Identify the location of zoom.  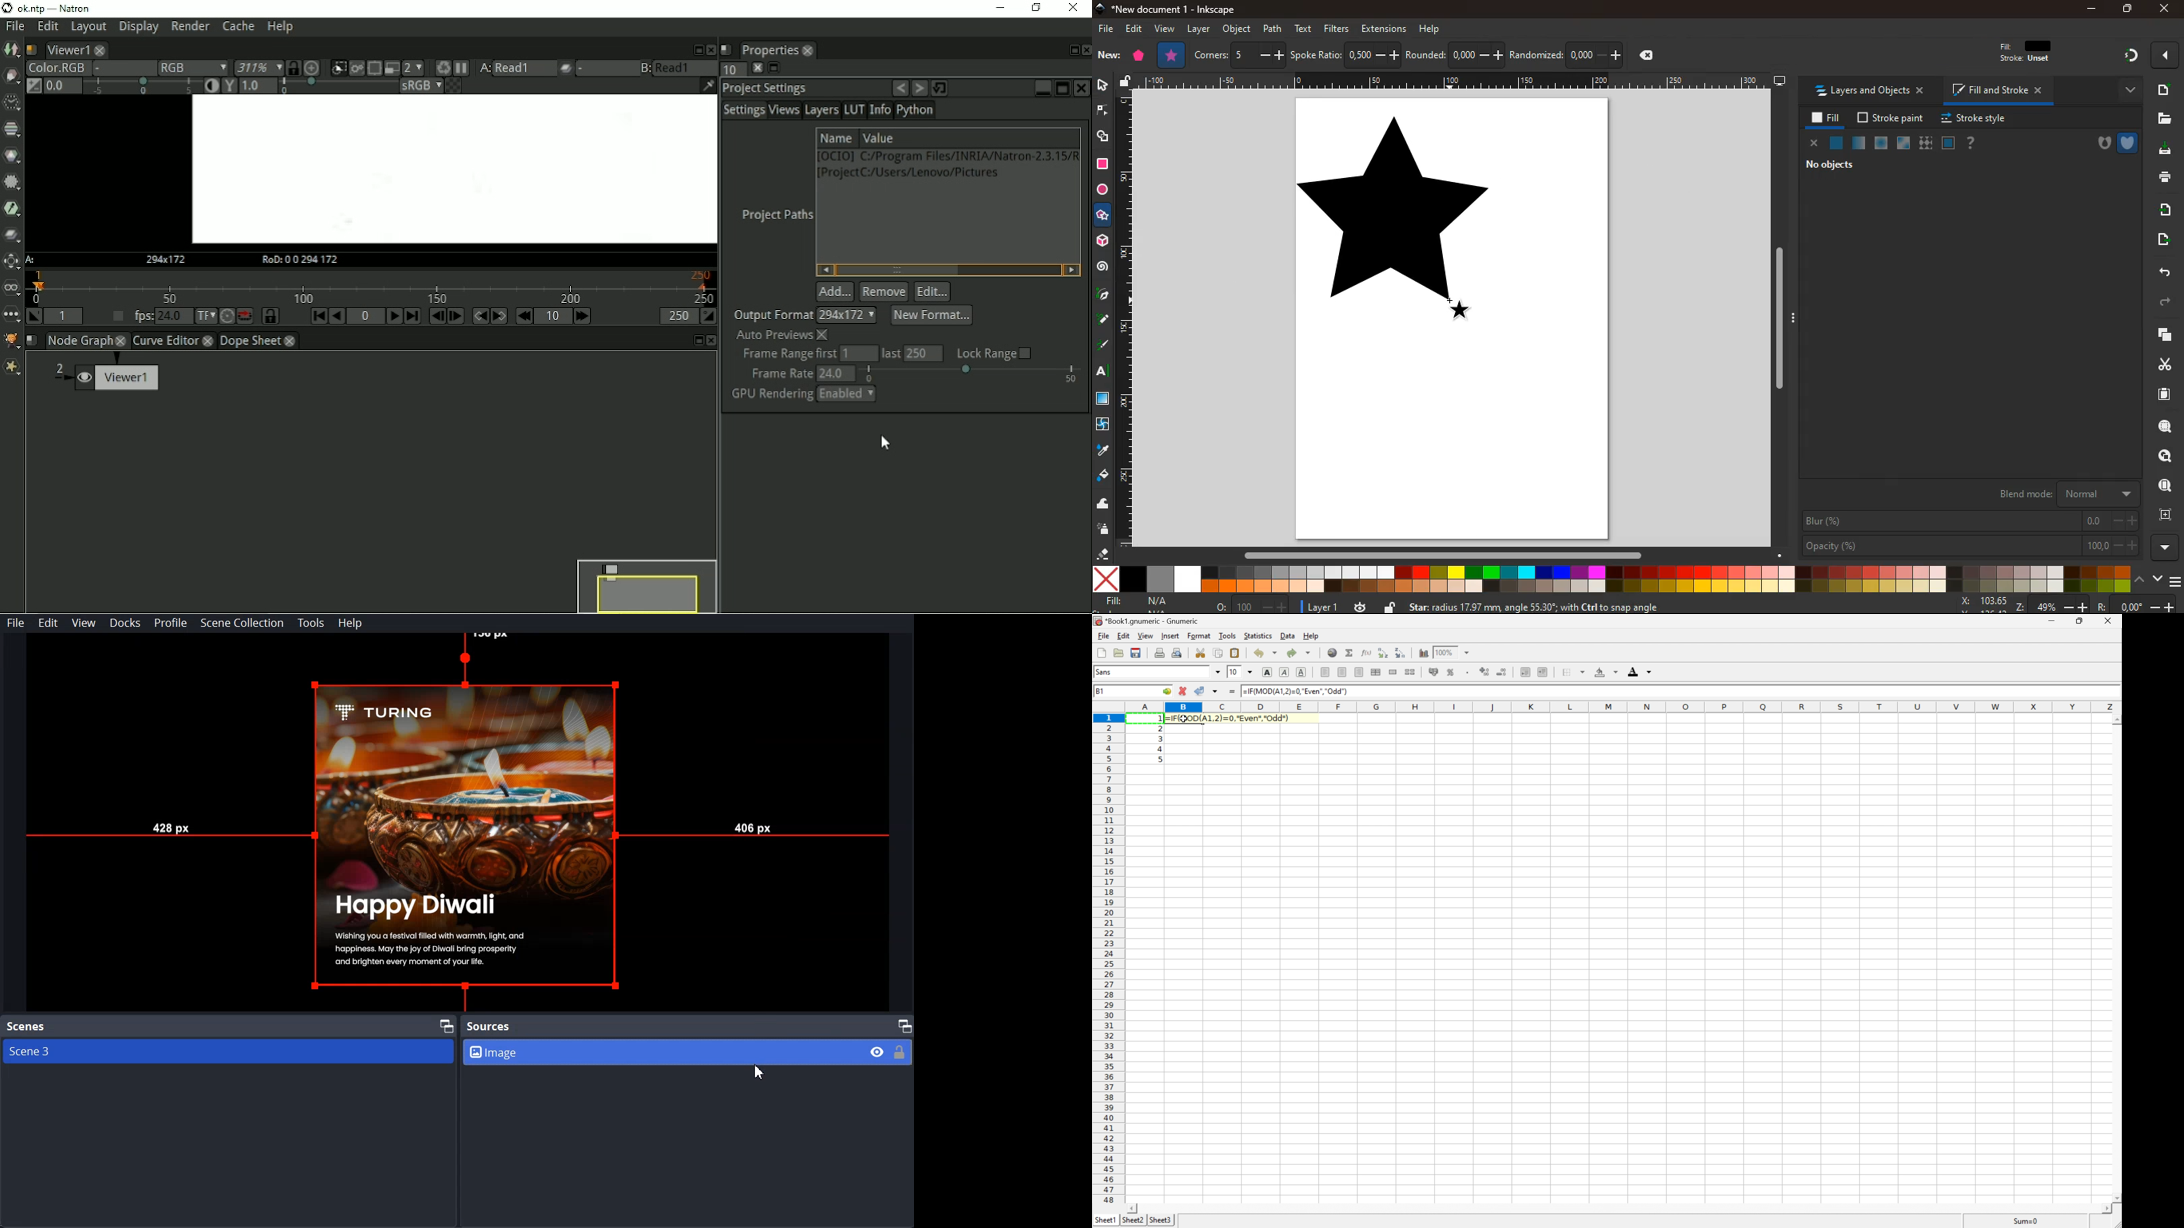
(2162, 428).